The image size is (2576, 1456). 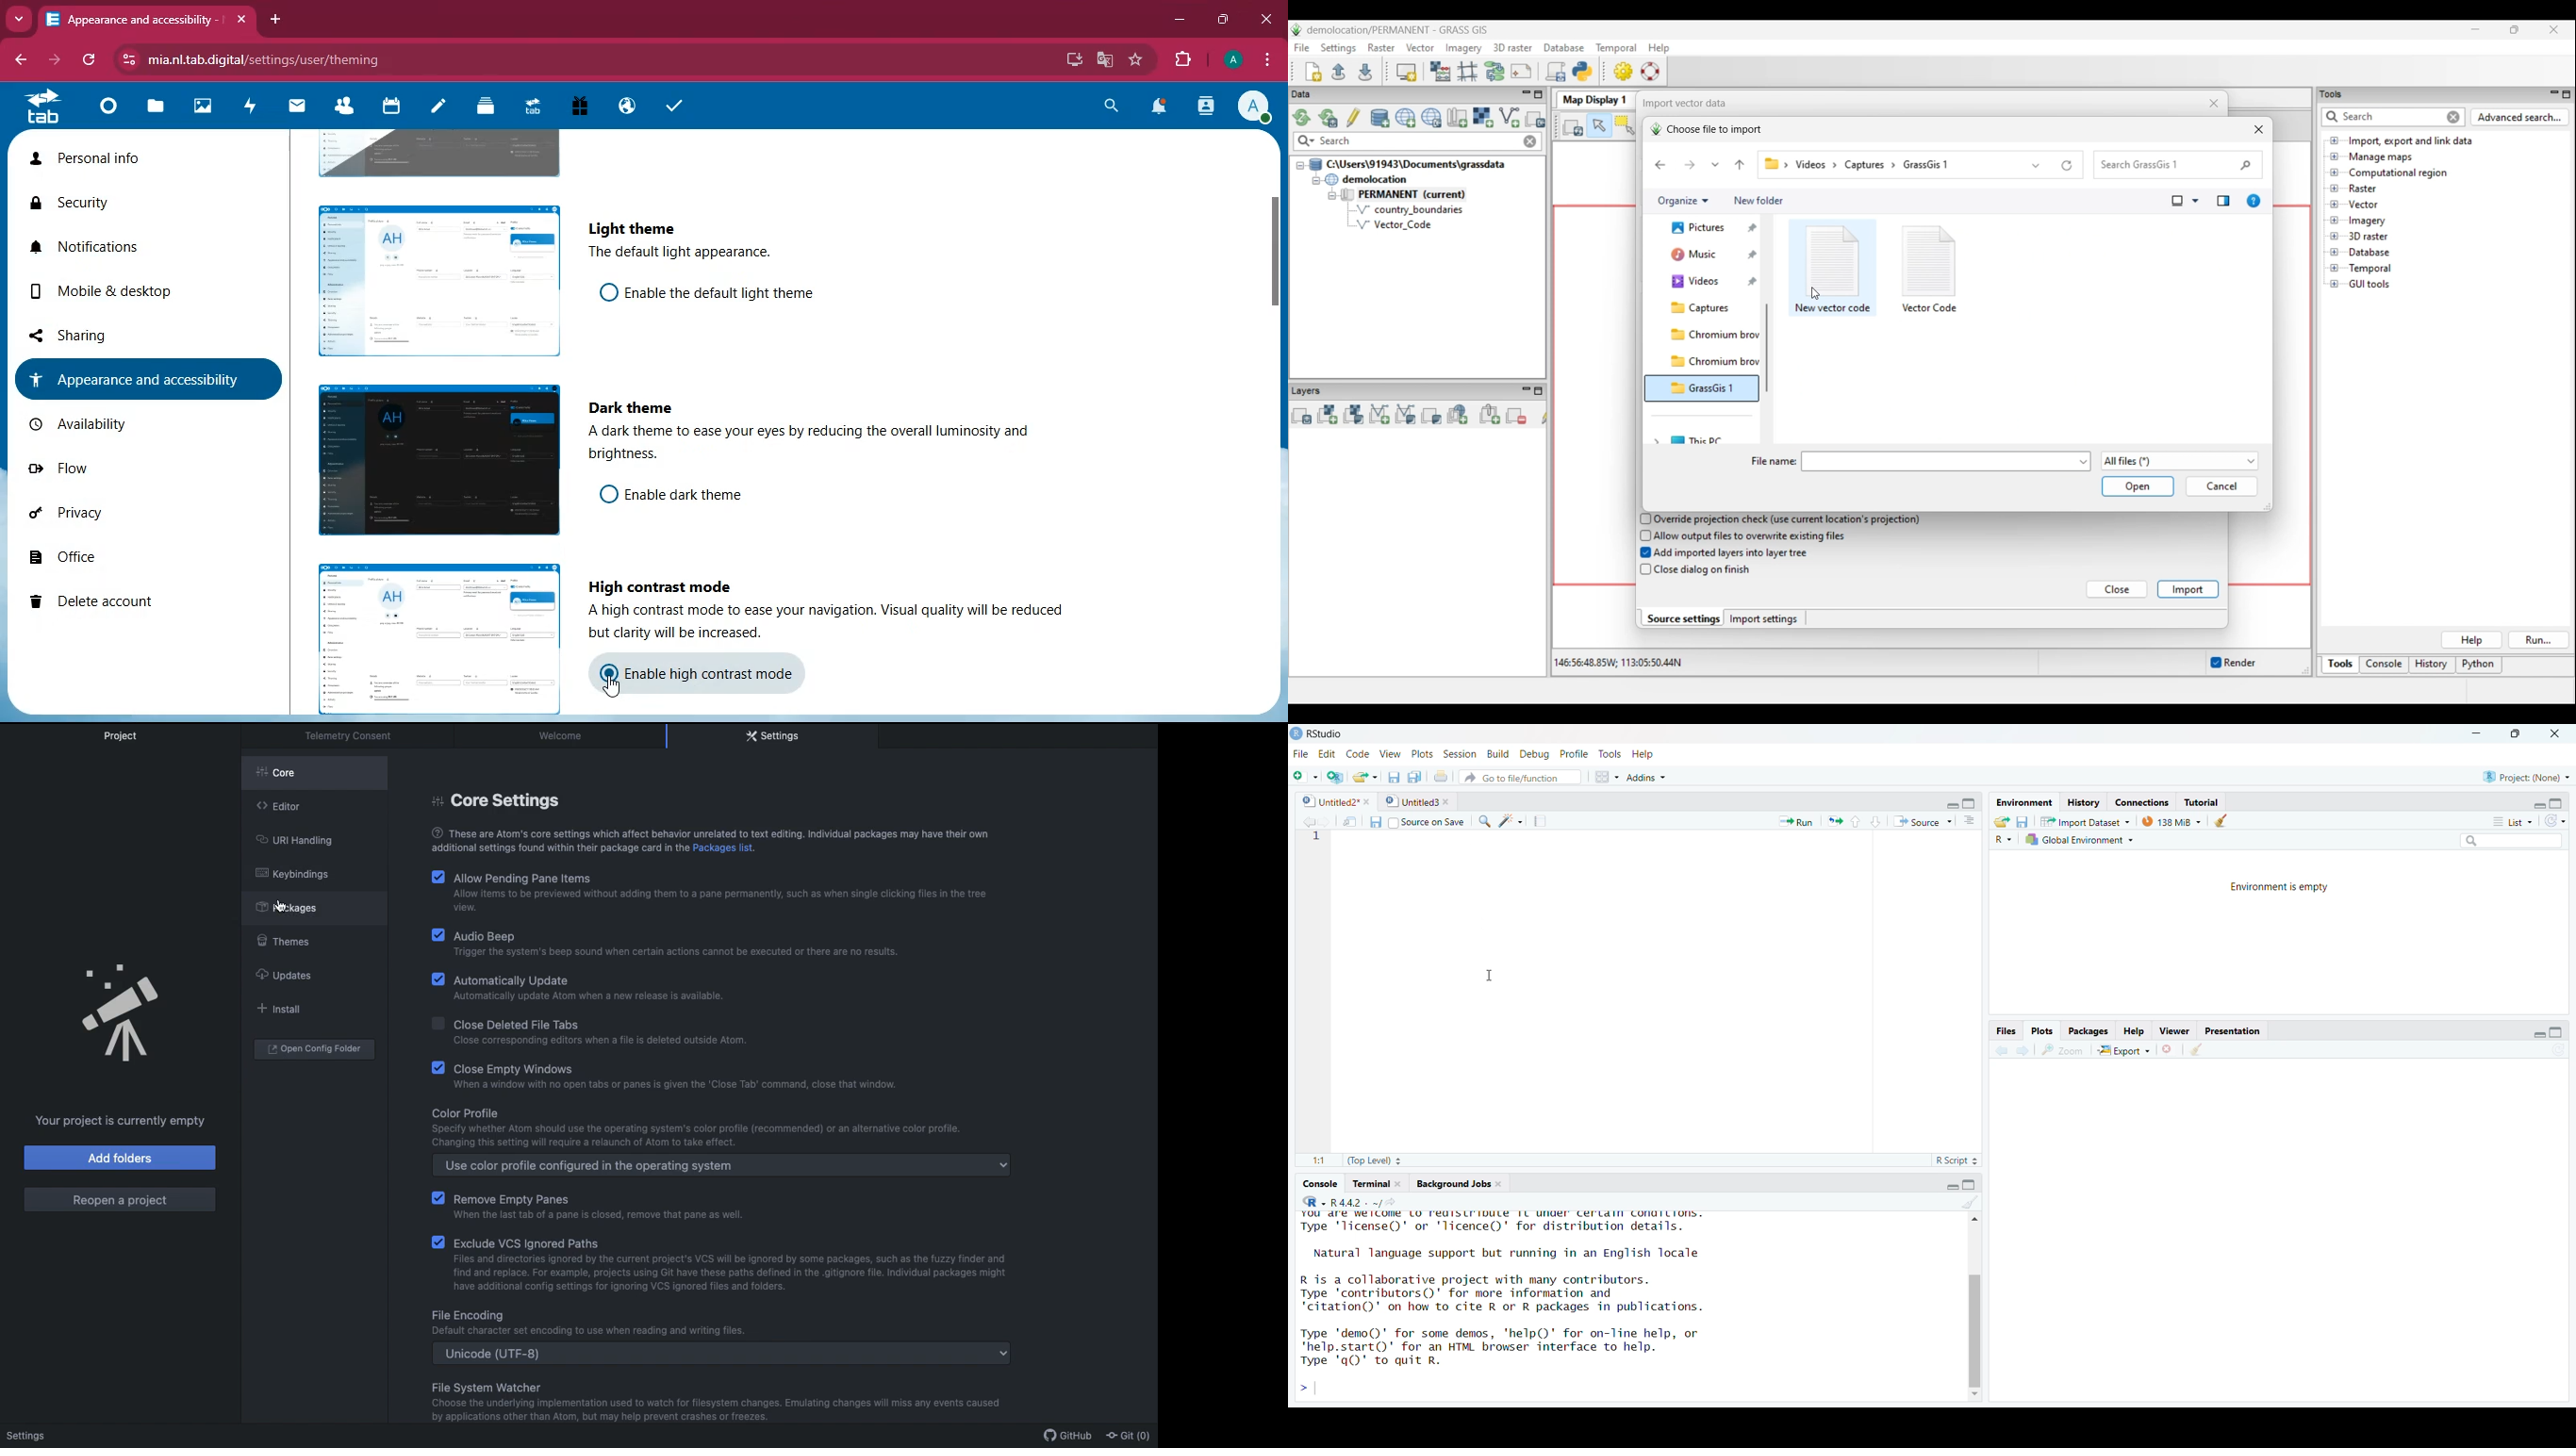 What do you see at coordinates (435, 108) in the screenshot?
I see `notes` at bounding box center [435, 108].